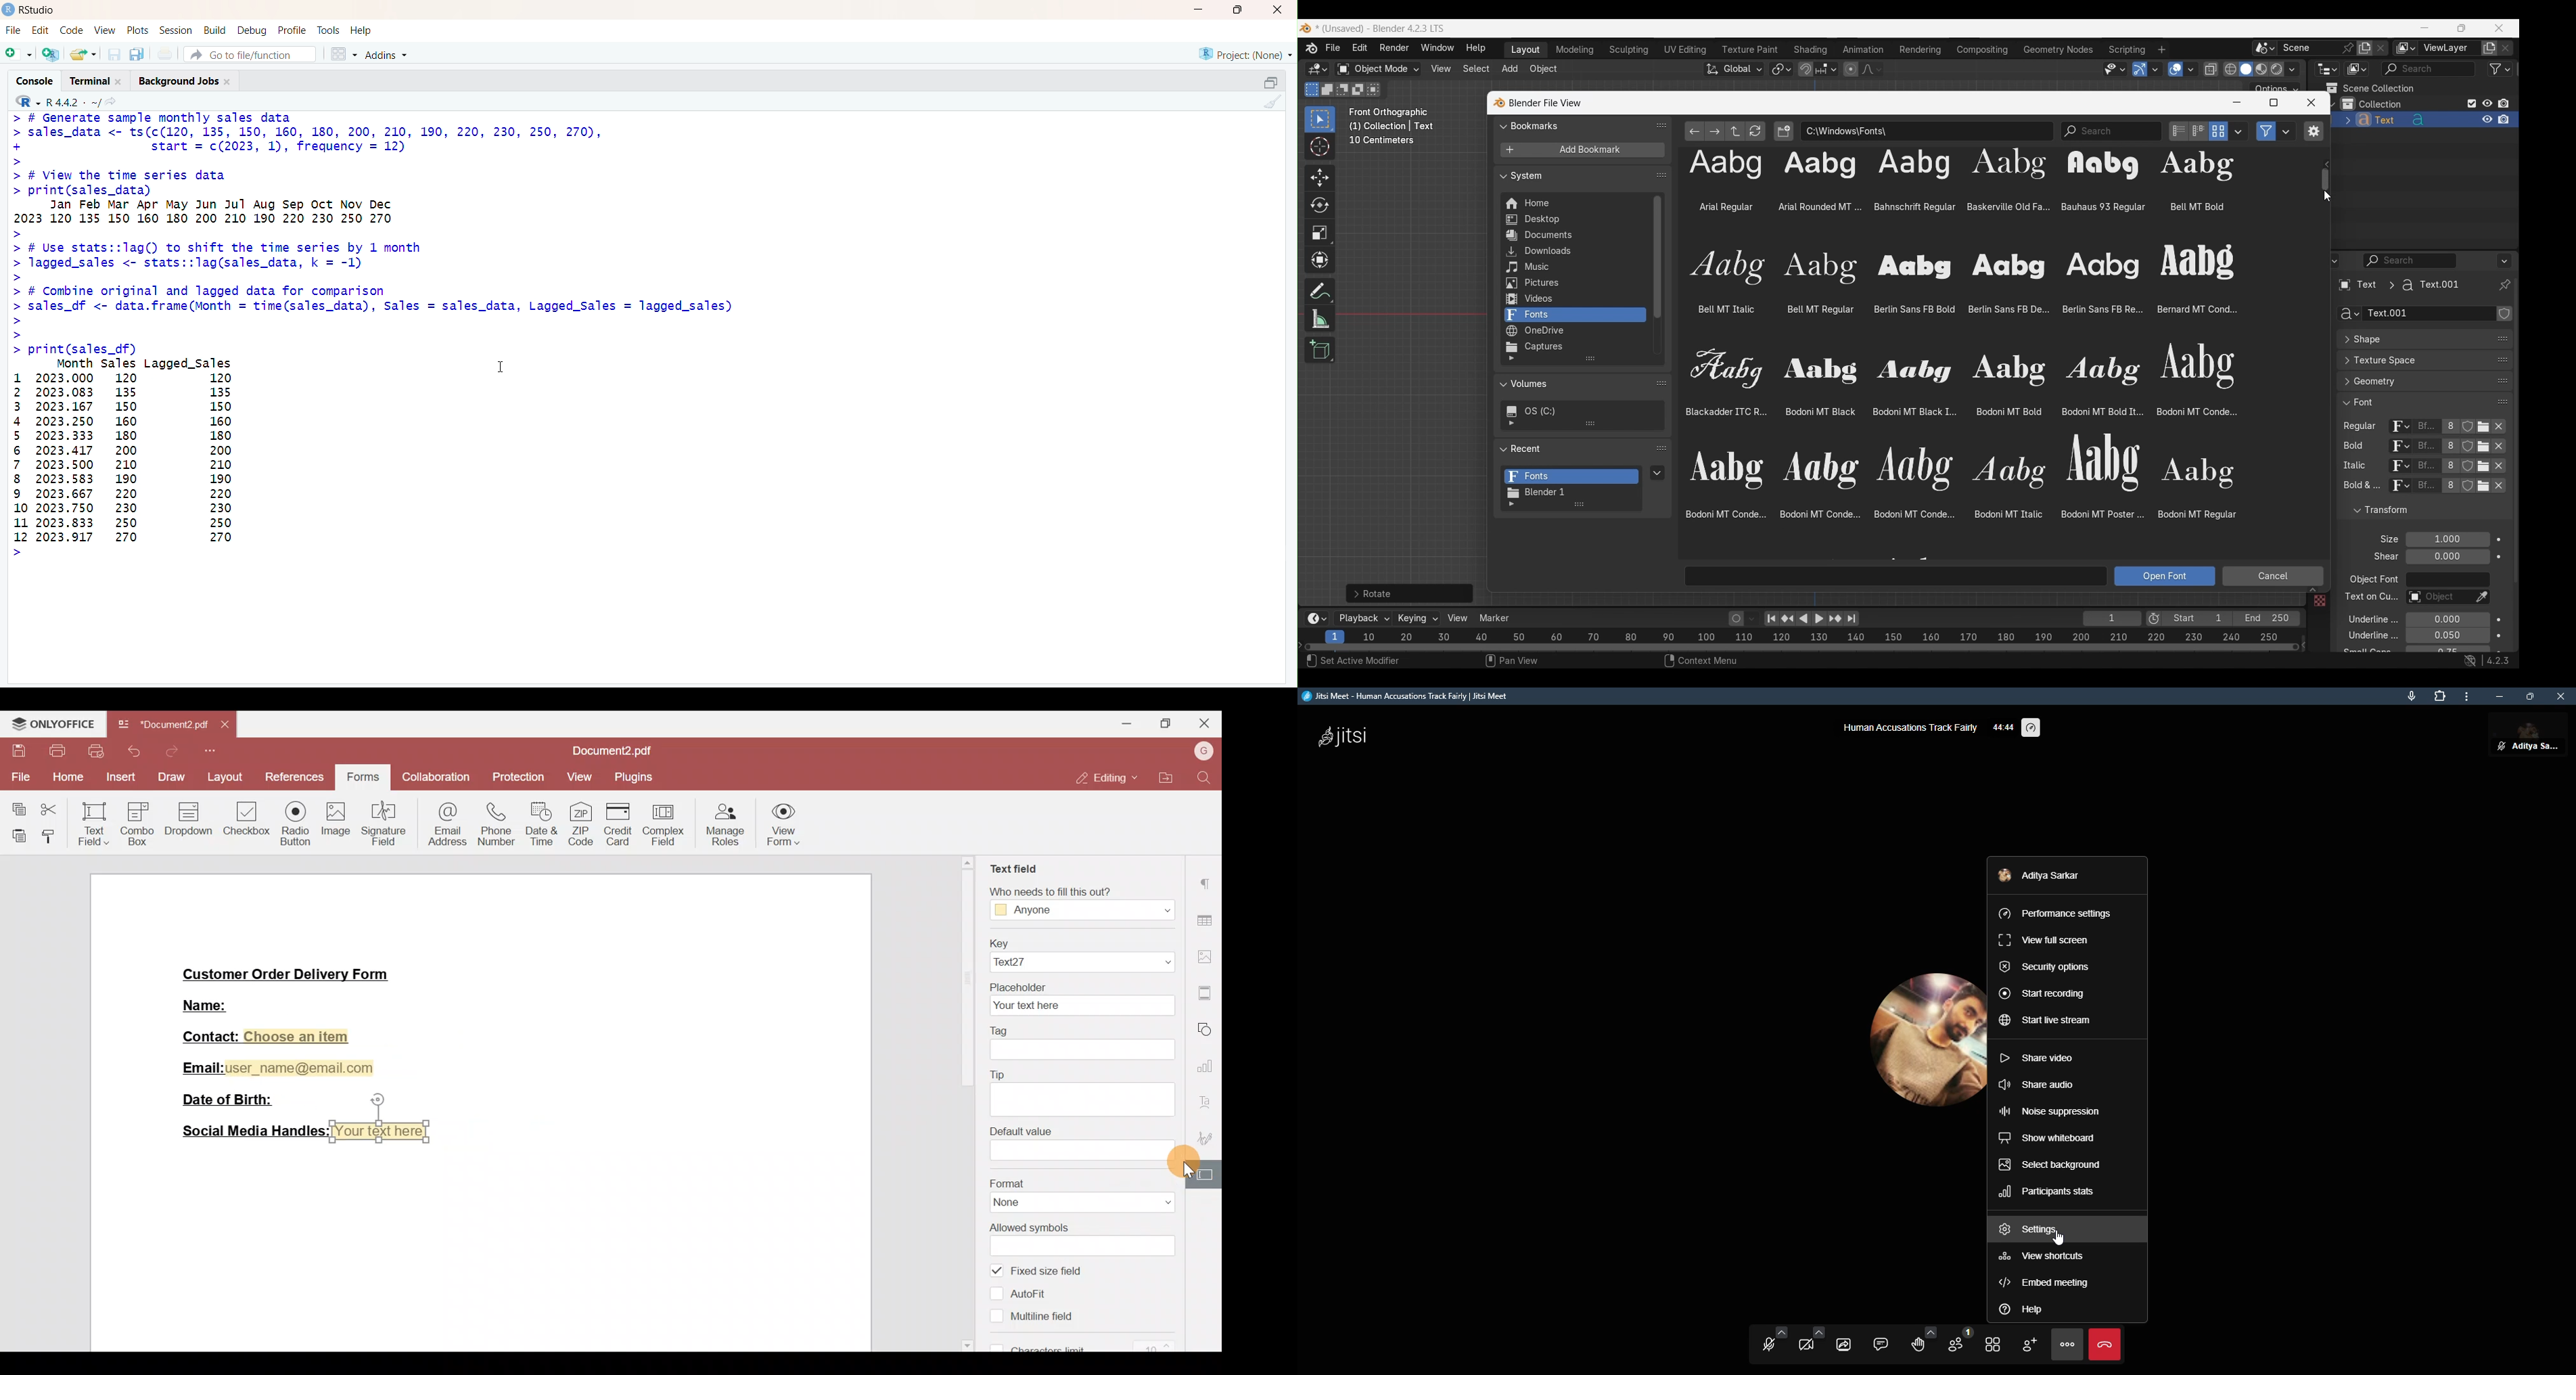  Describe the element at coordinates (2449, 540) in the screenshot. I see `Font size` at that location.